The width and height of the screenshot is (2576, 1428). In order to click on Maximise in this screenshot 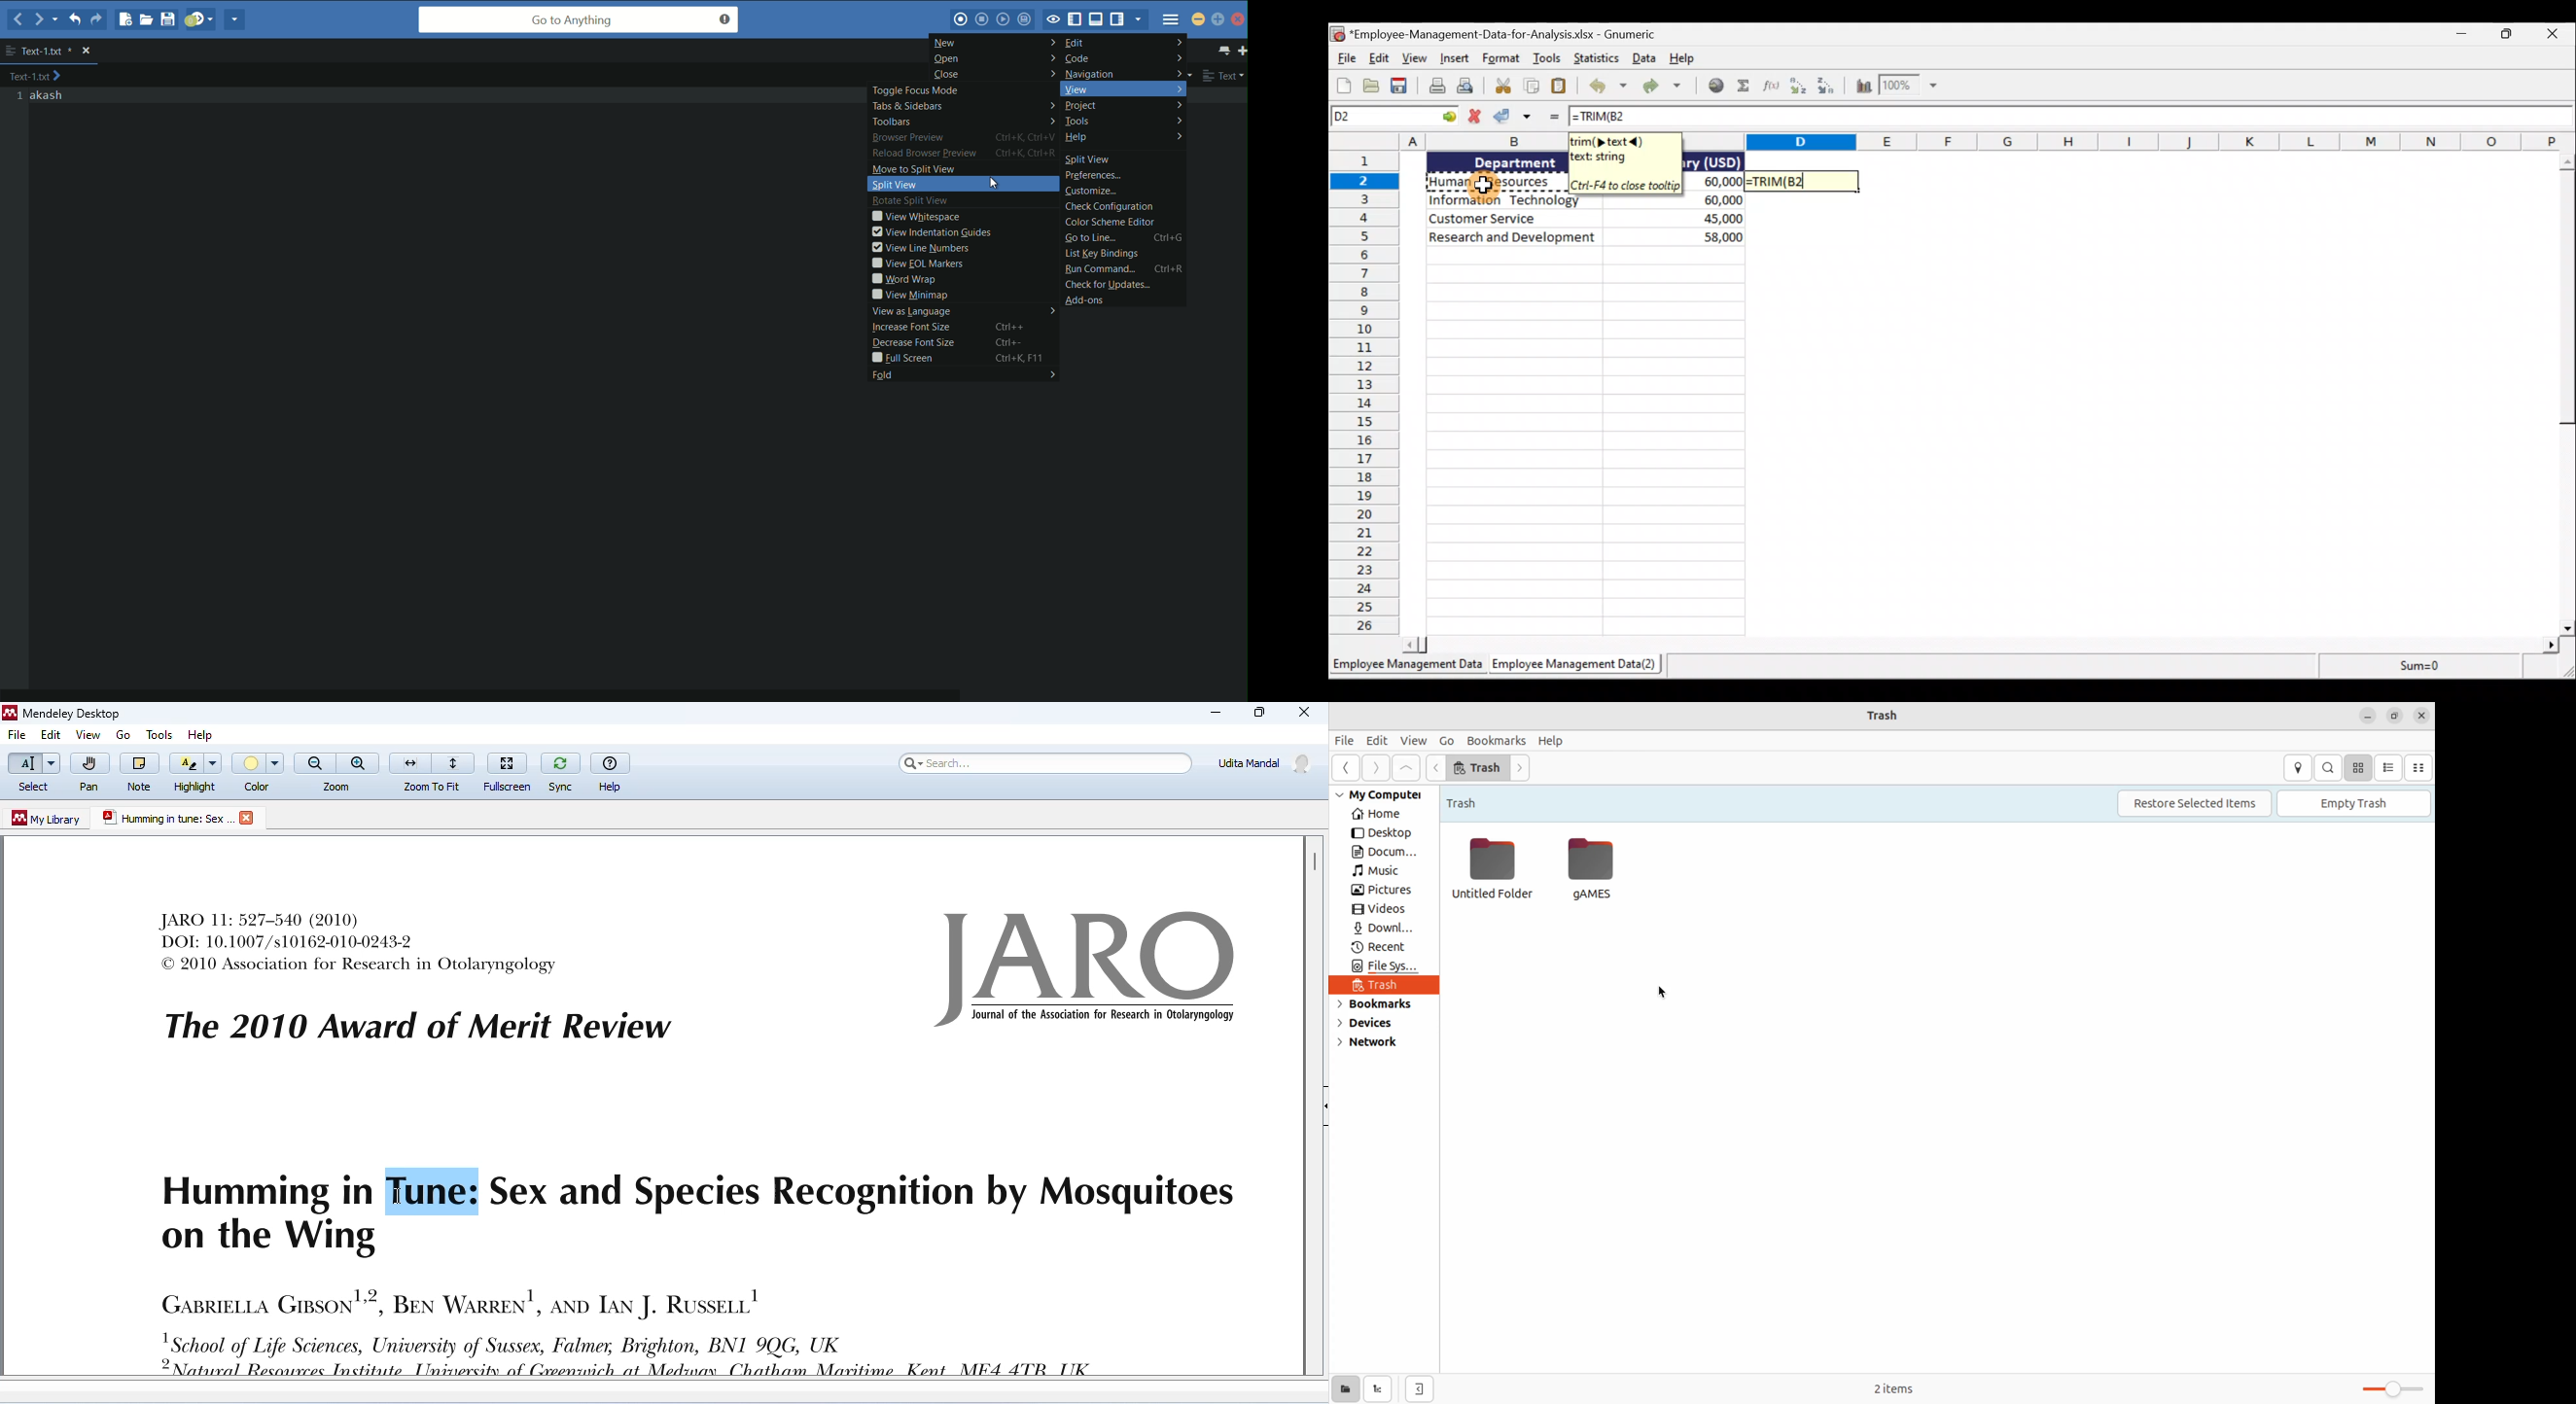, I will do `click(2502, 38)`.